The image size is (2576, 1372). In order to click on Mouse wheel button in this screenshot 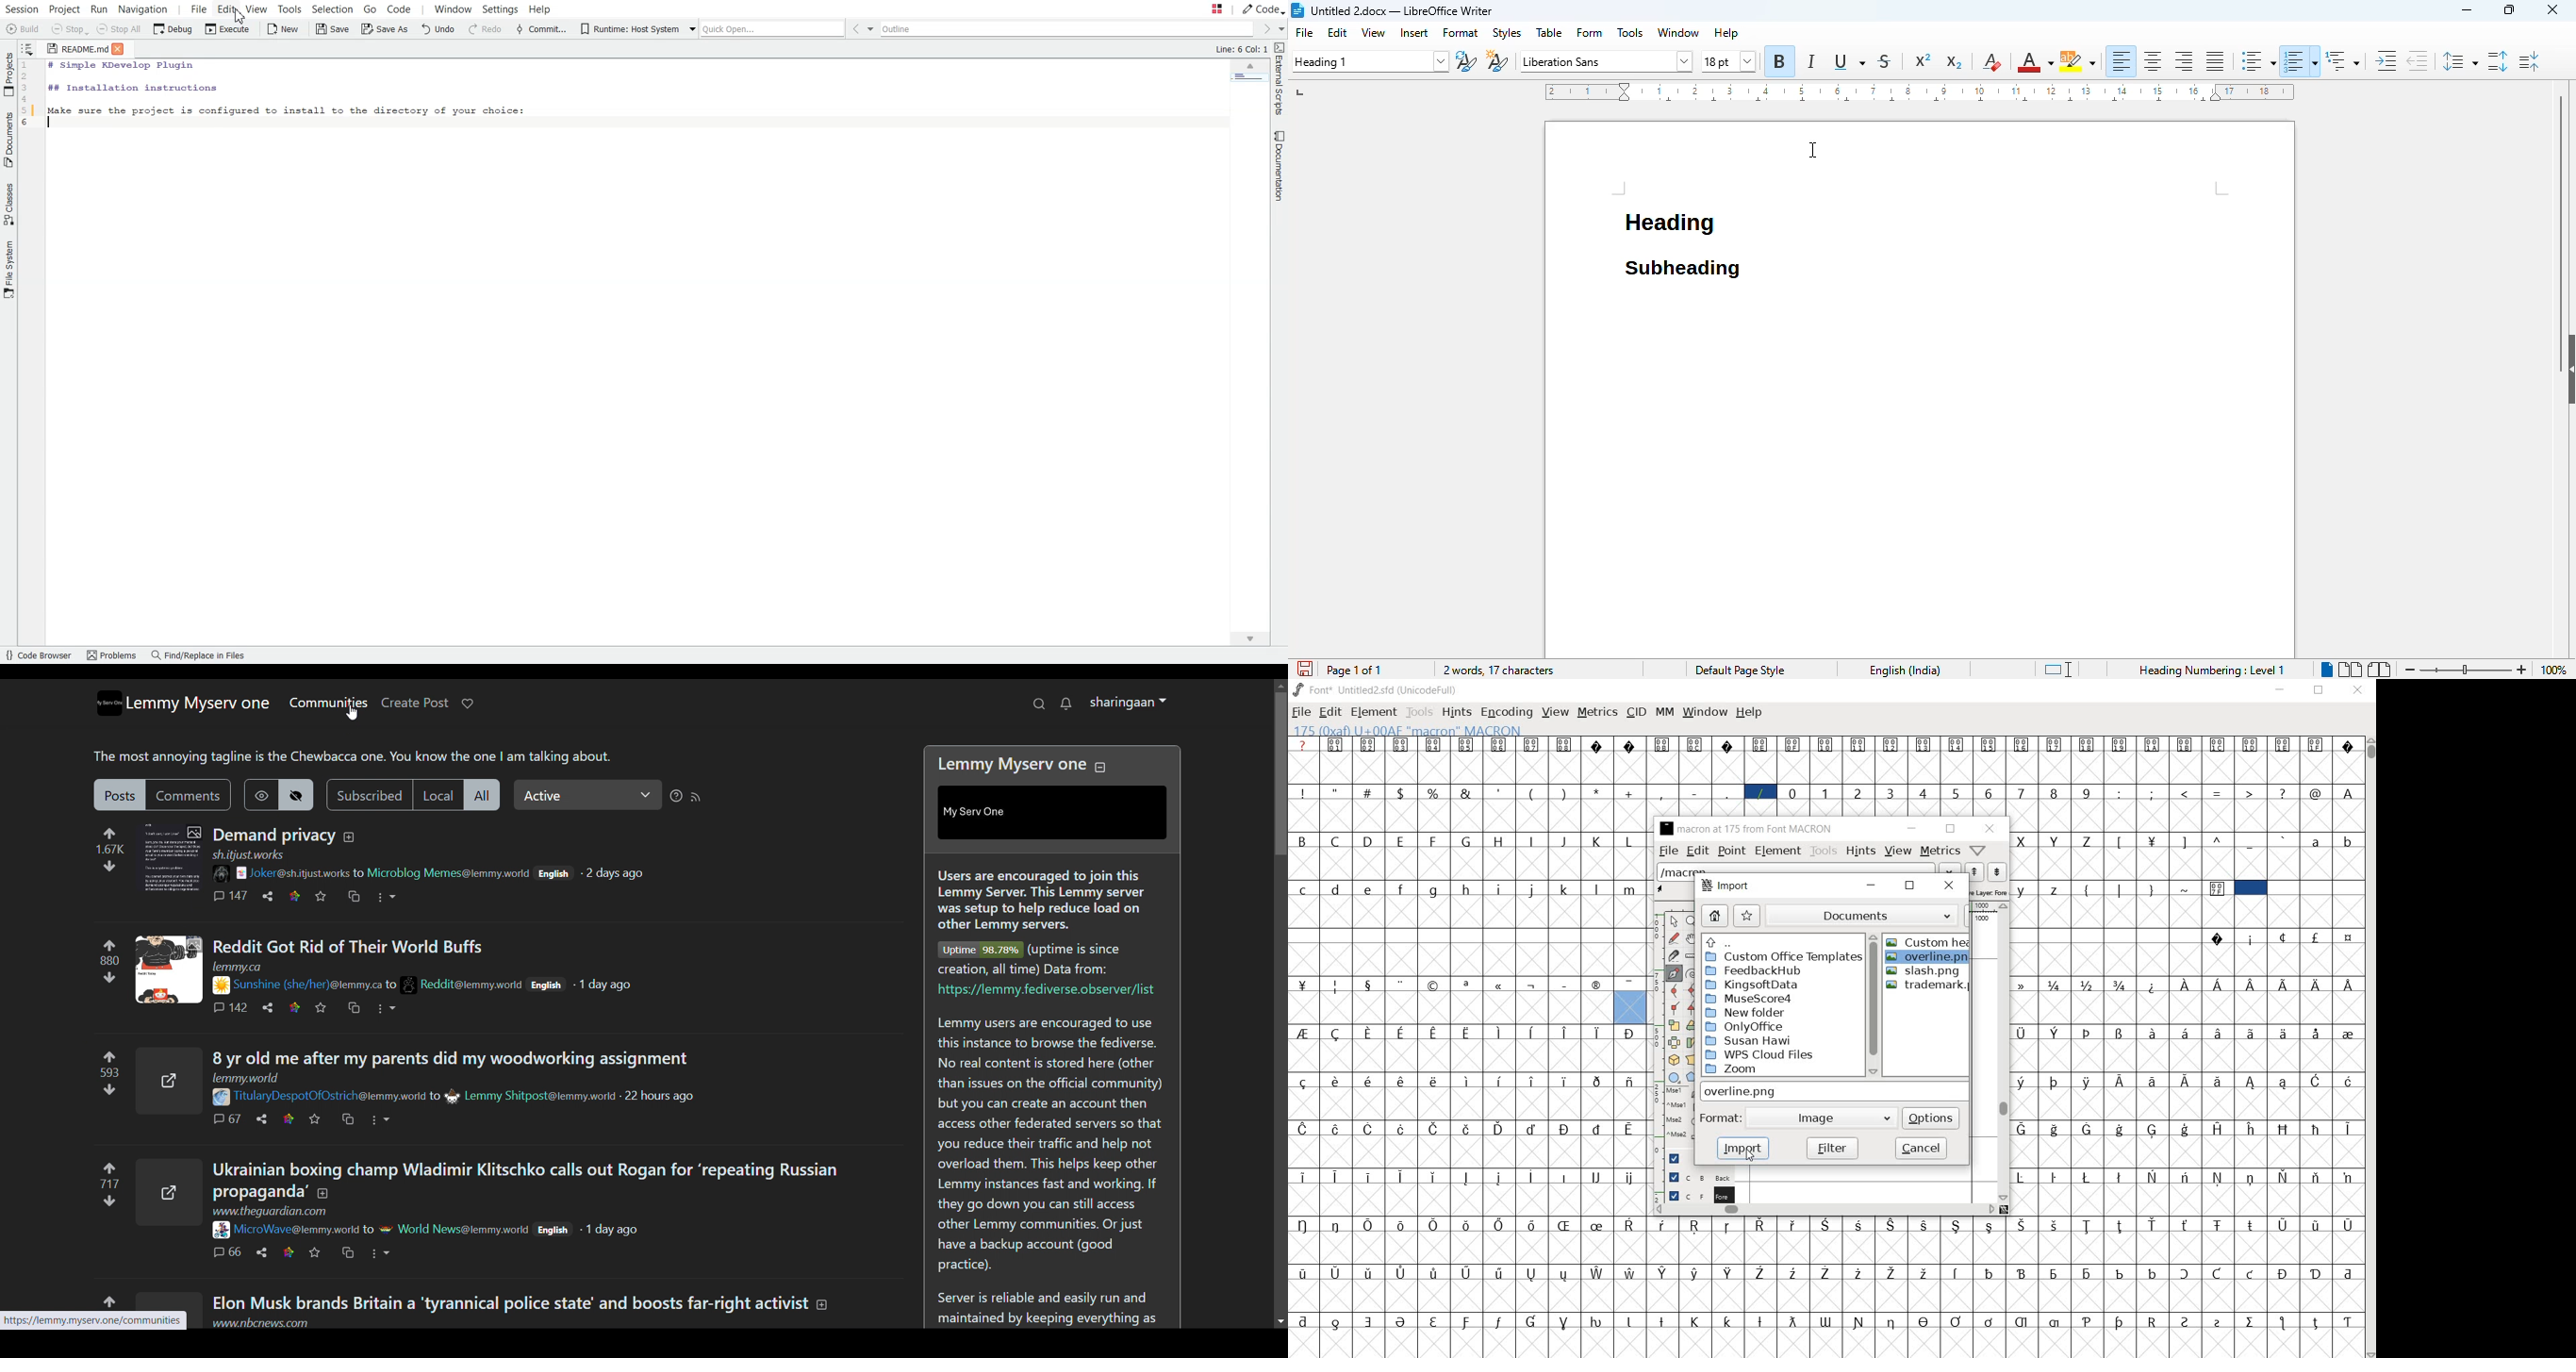, I will do `click(1680, 1123)`.